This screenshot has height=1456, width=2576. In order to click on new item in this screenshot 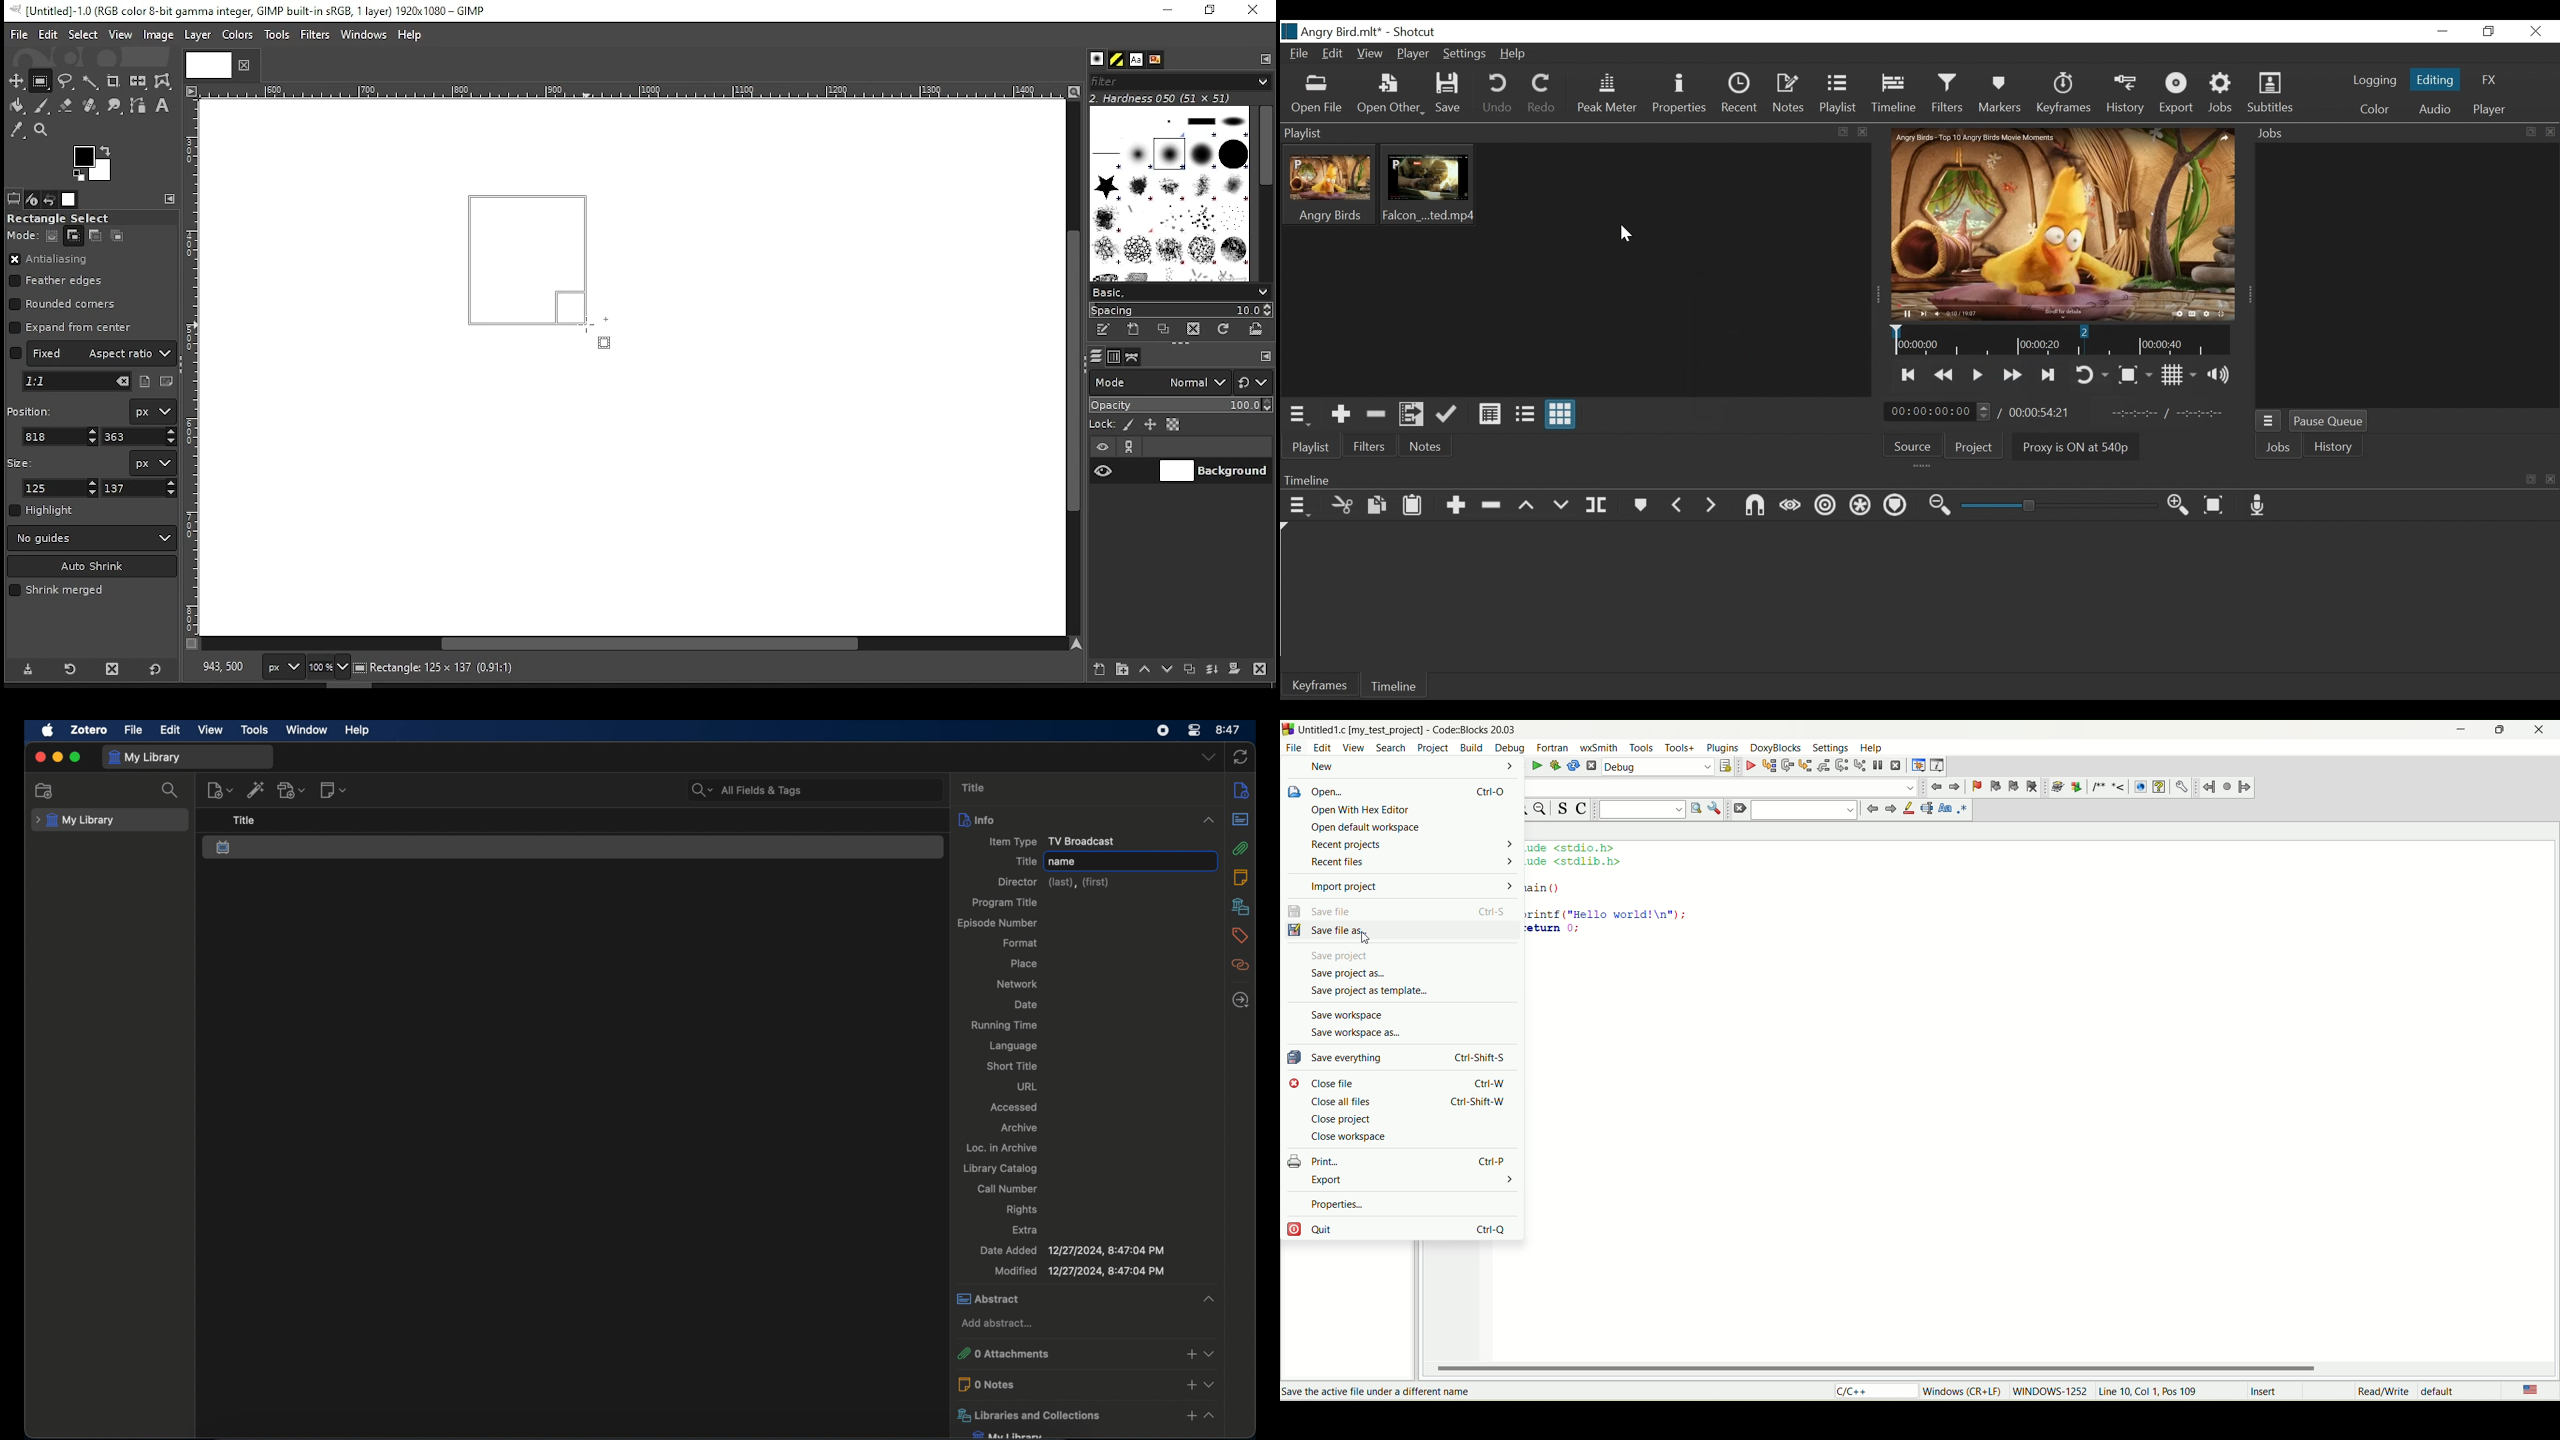, I will do `click(220, 789)`.